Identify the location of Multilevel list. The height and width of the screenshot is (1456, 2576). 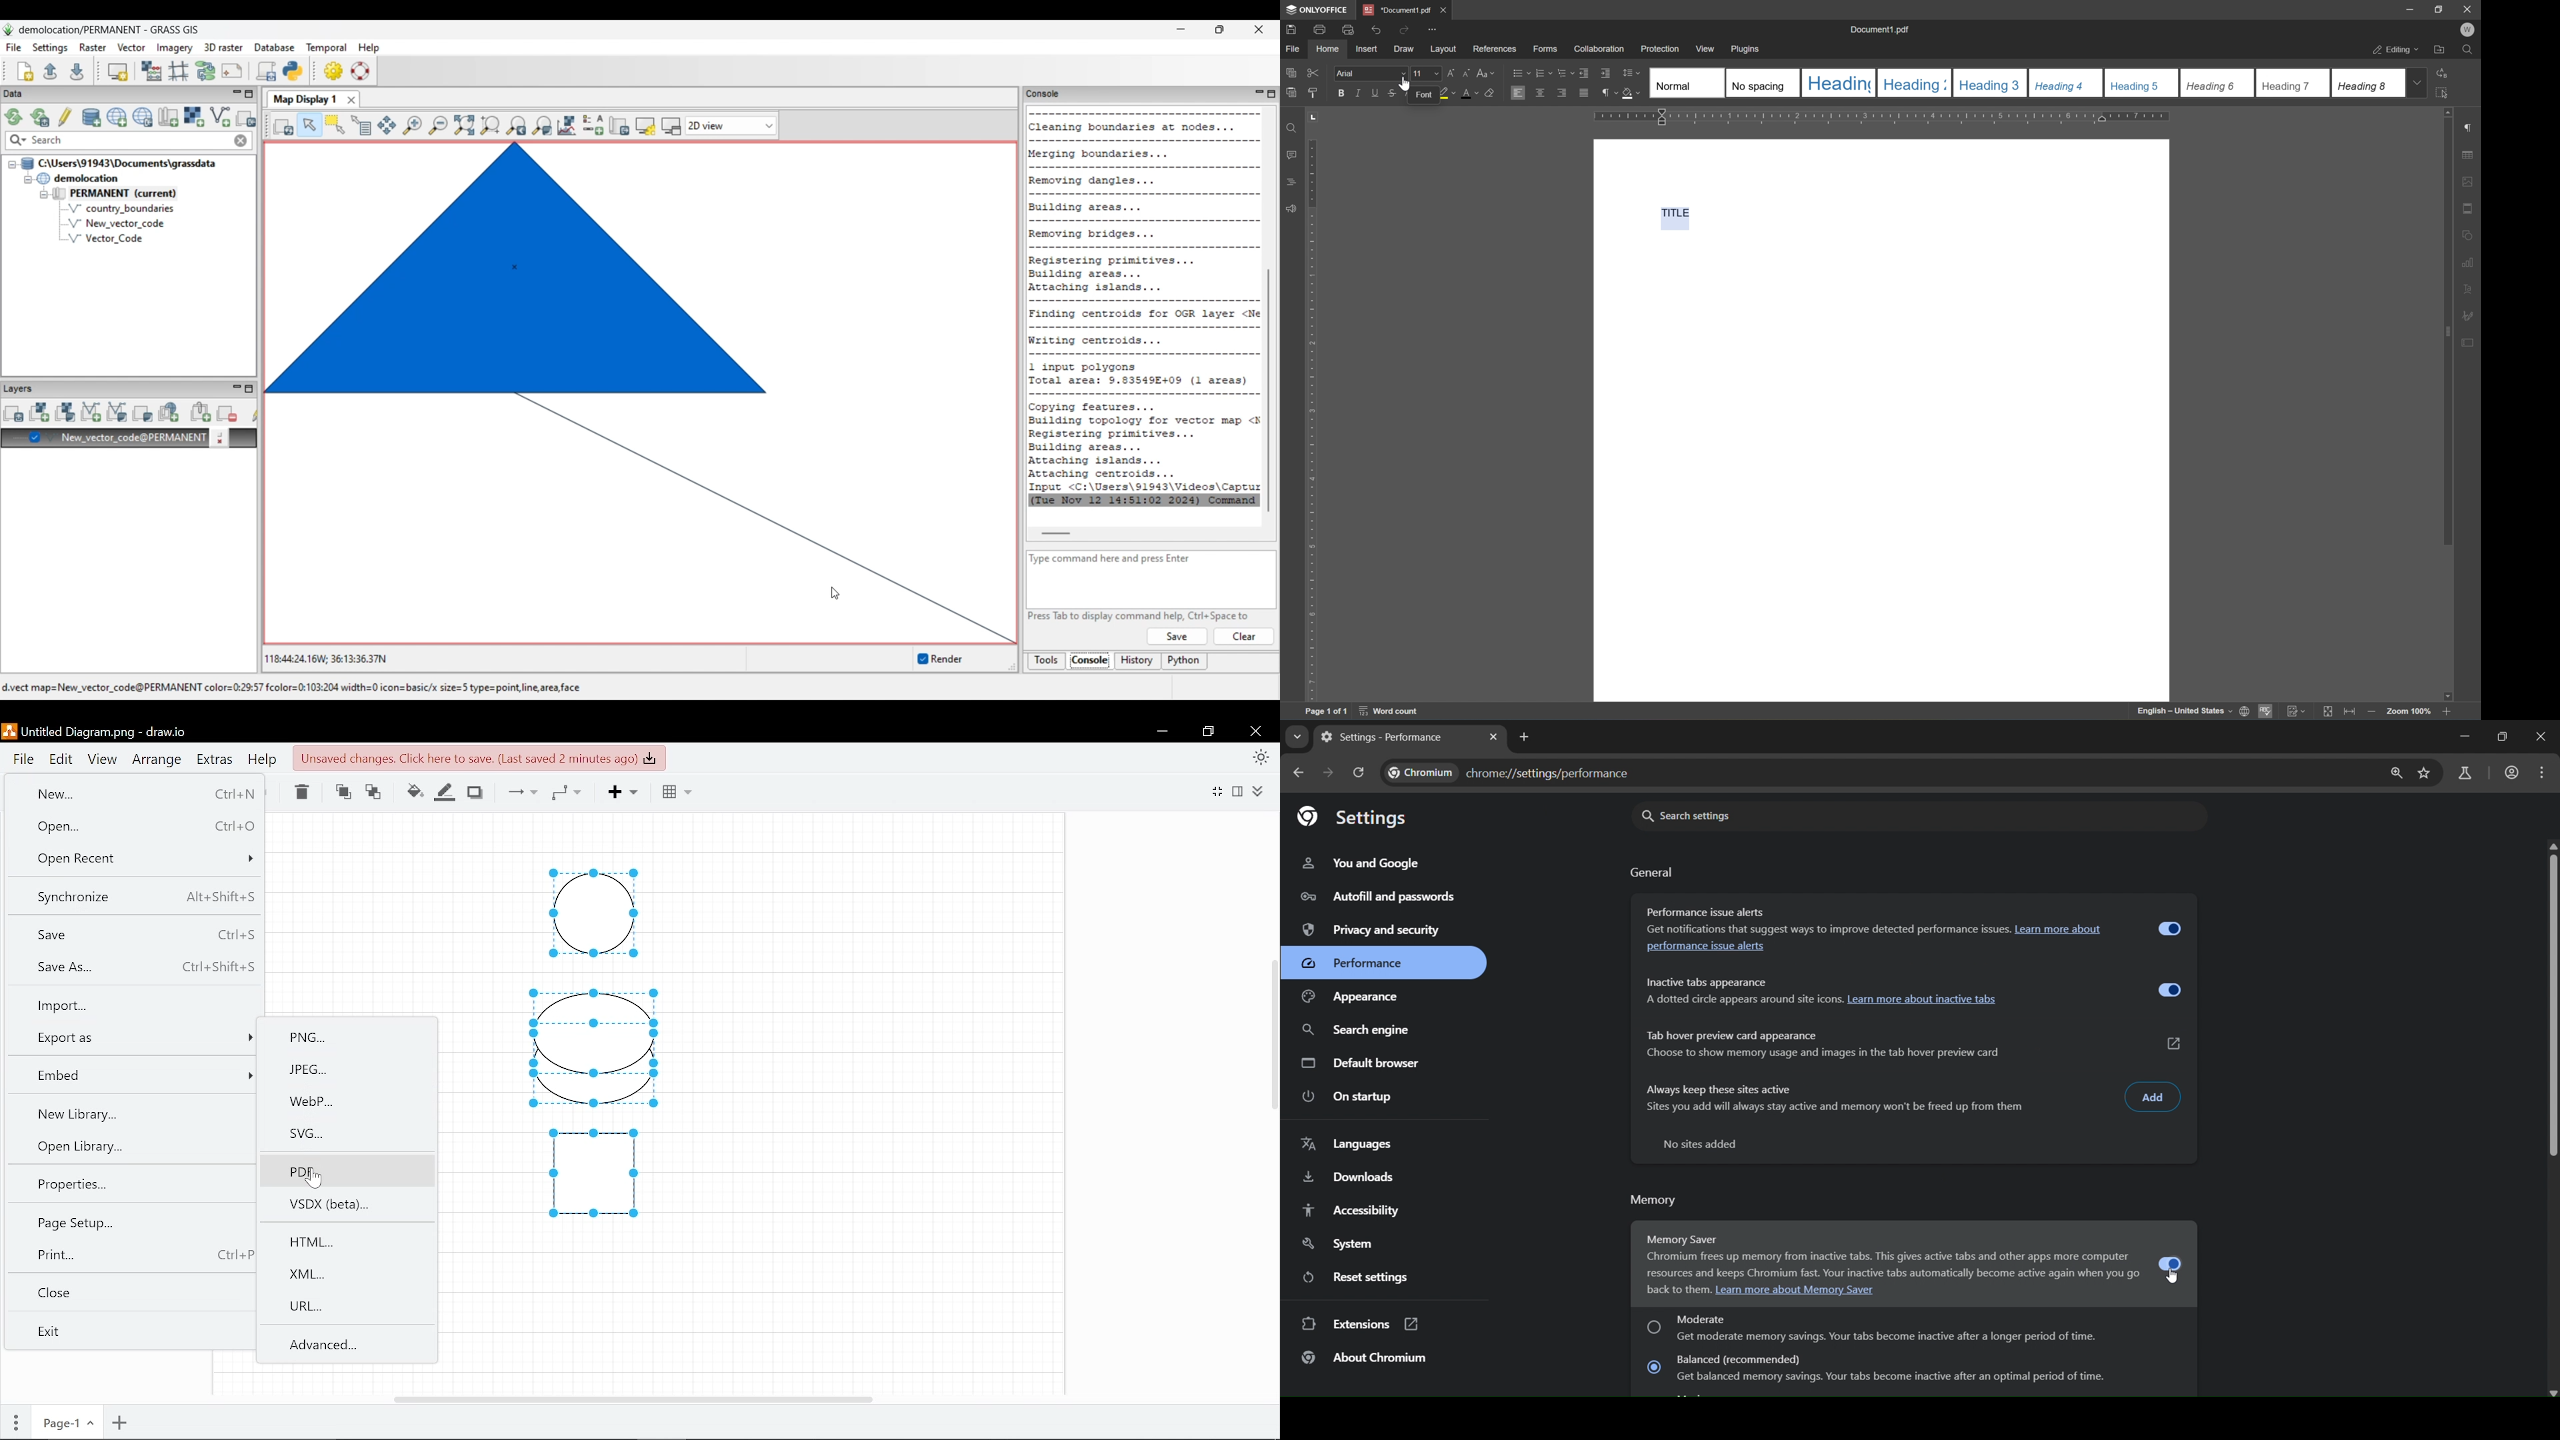
(1565, 72).